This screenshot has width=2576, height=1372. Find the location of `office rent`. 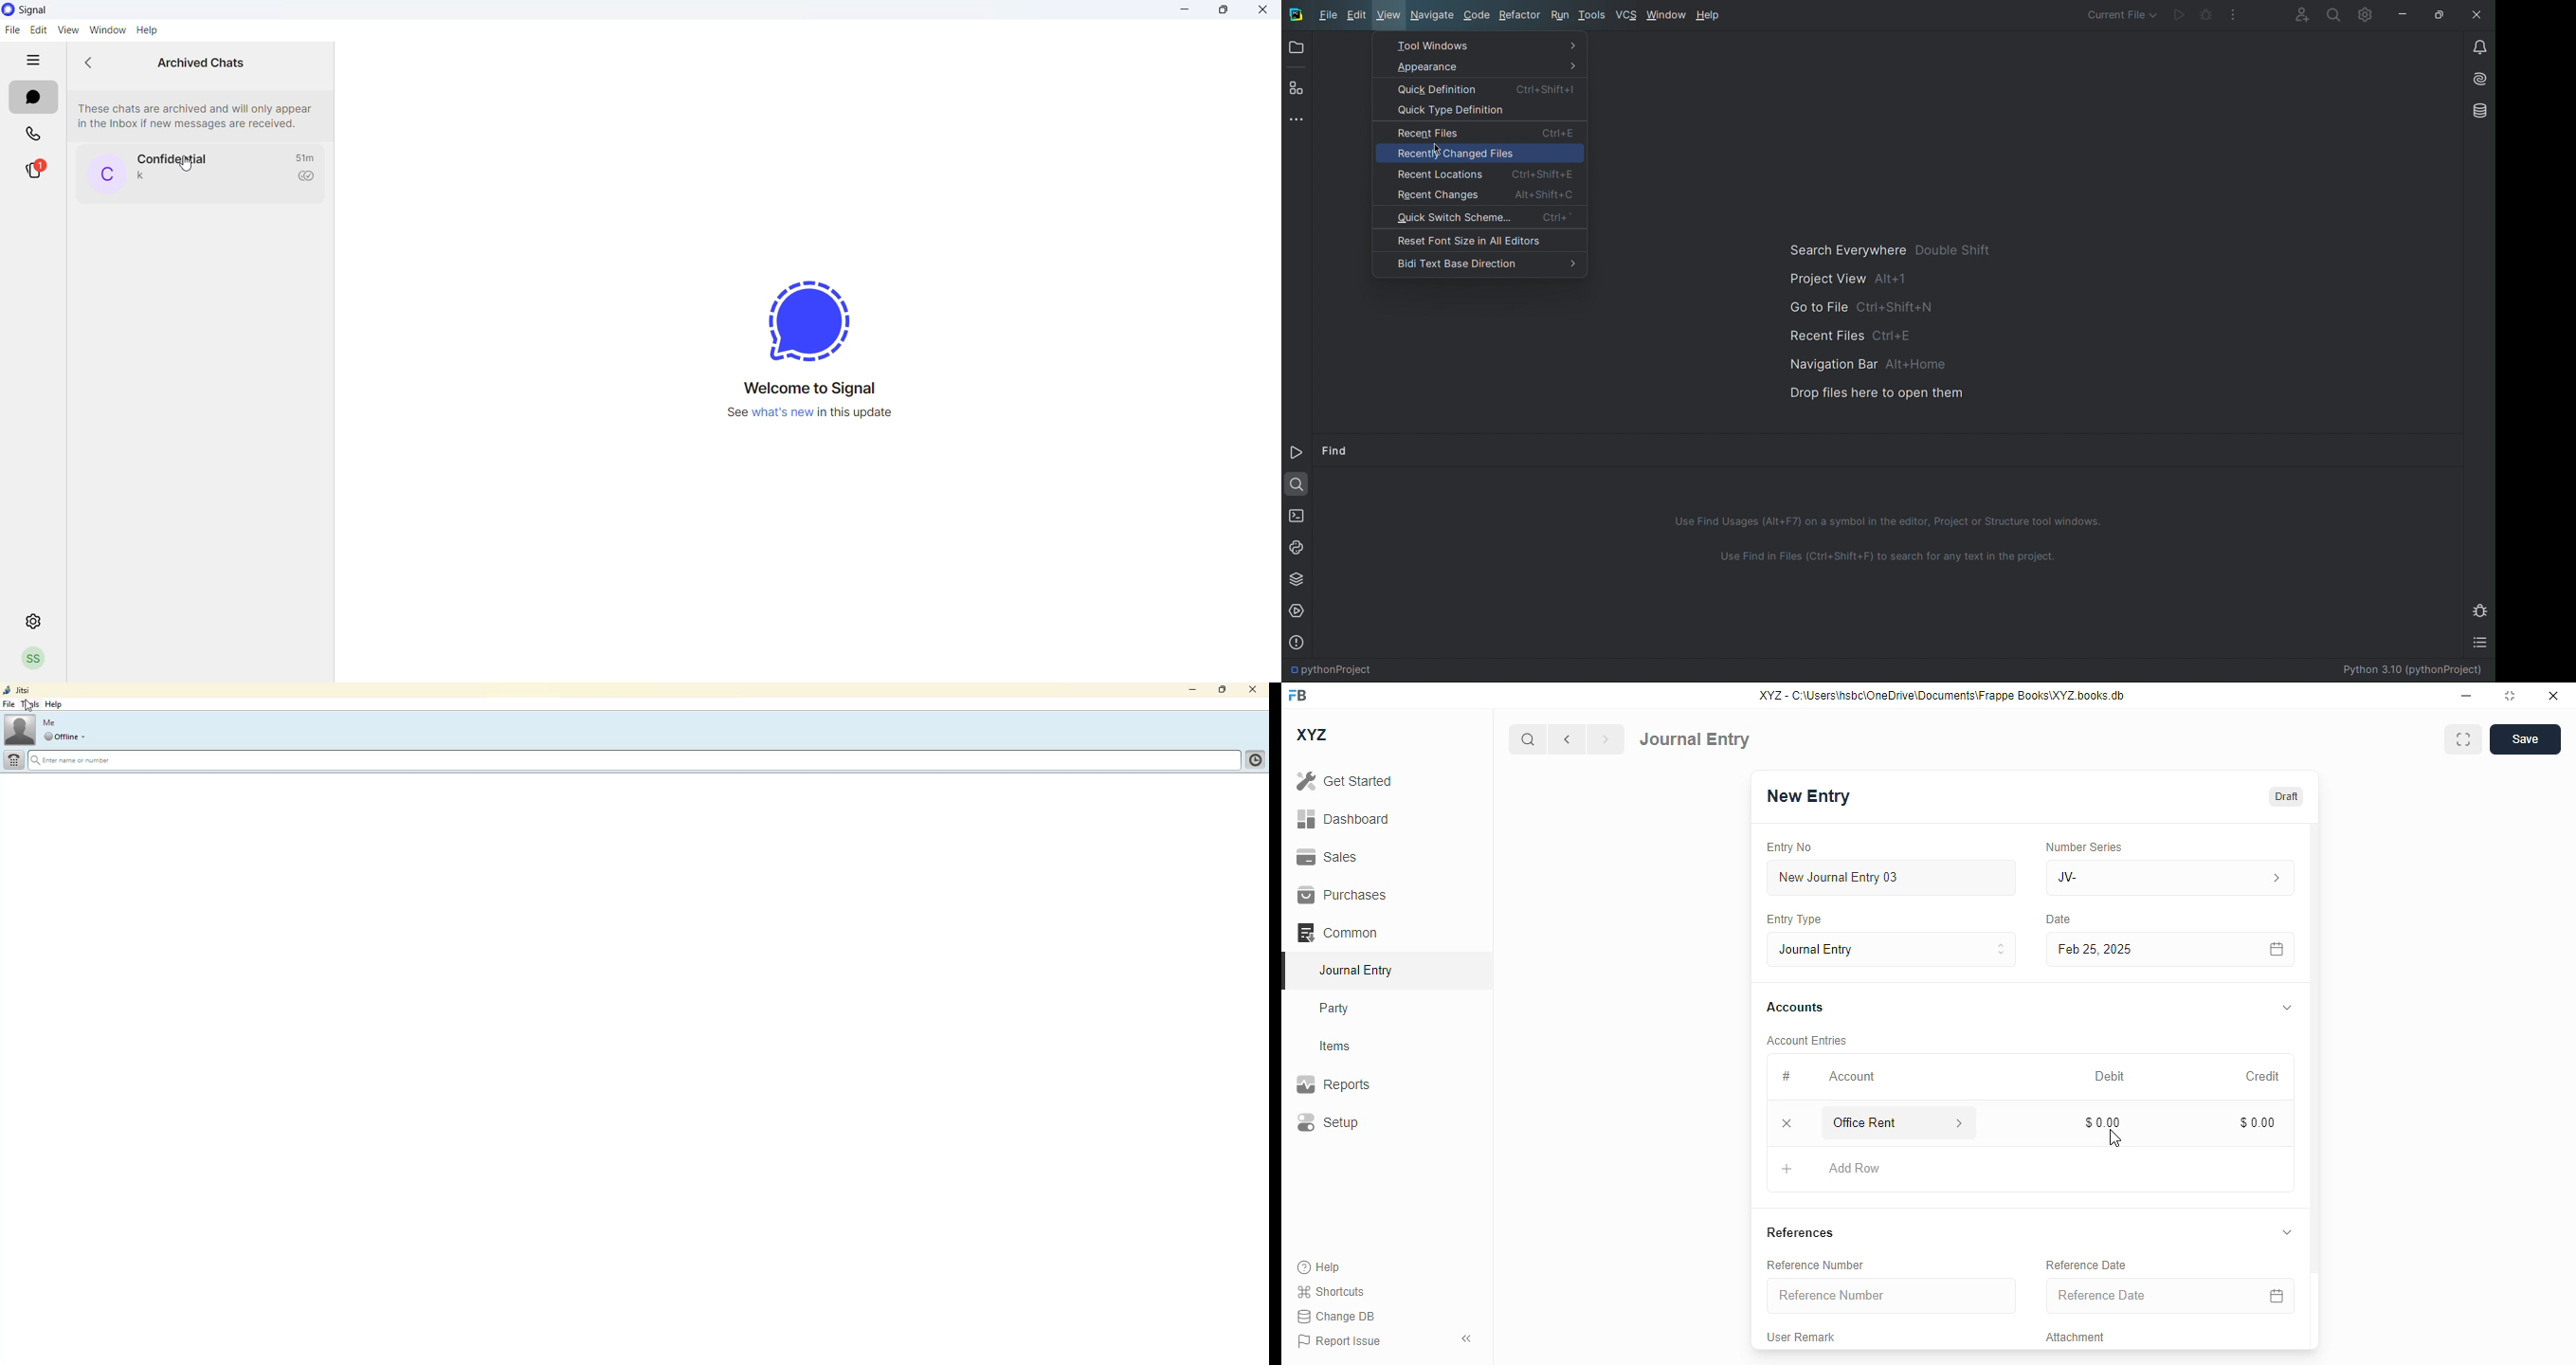

office rent is located at coordinates (1879, 1122).